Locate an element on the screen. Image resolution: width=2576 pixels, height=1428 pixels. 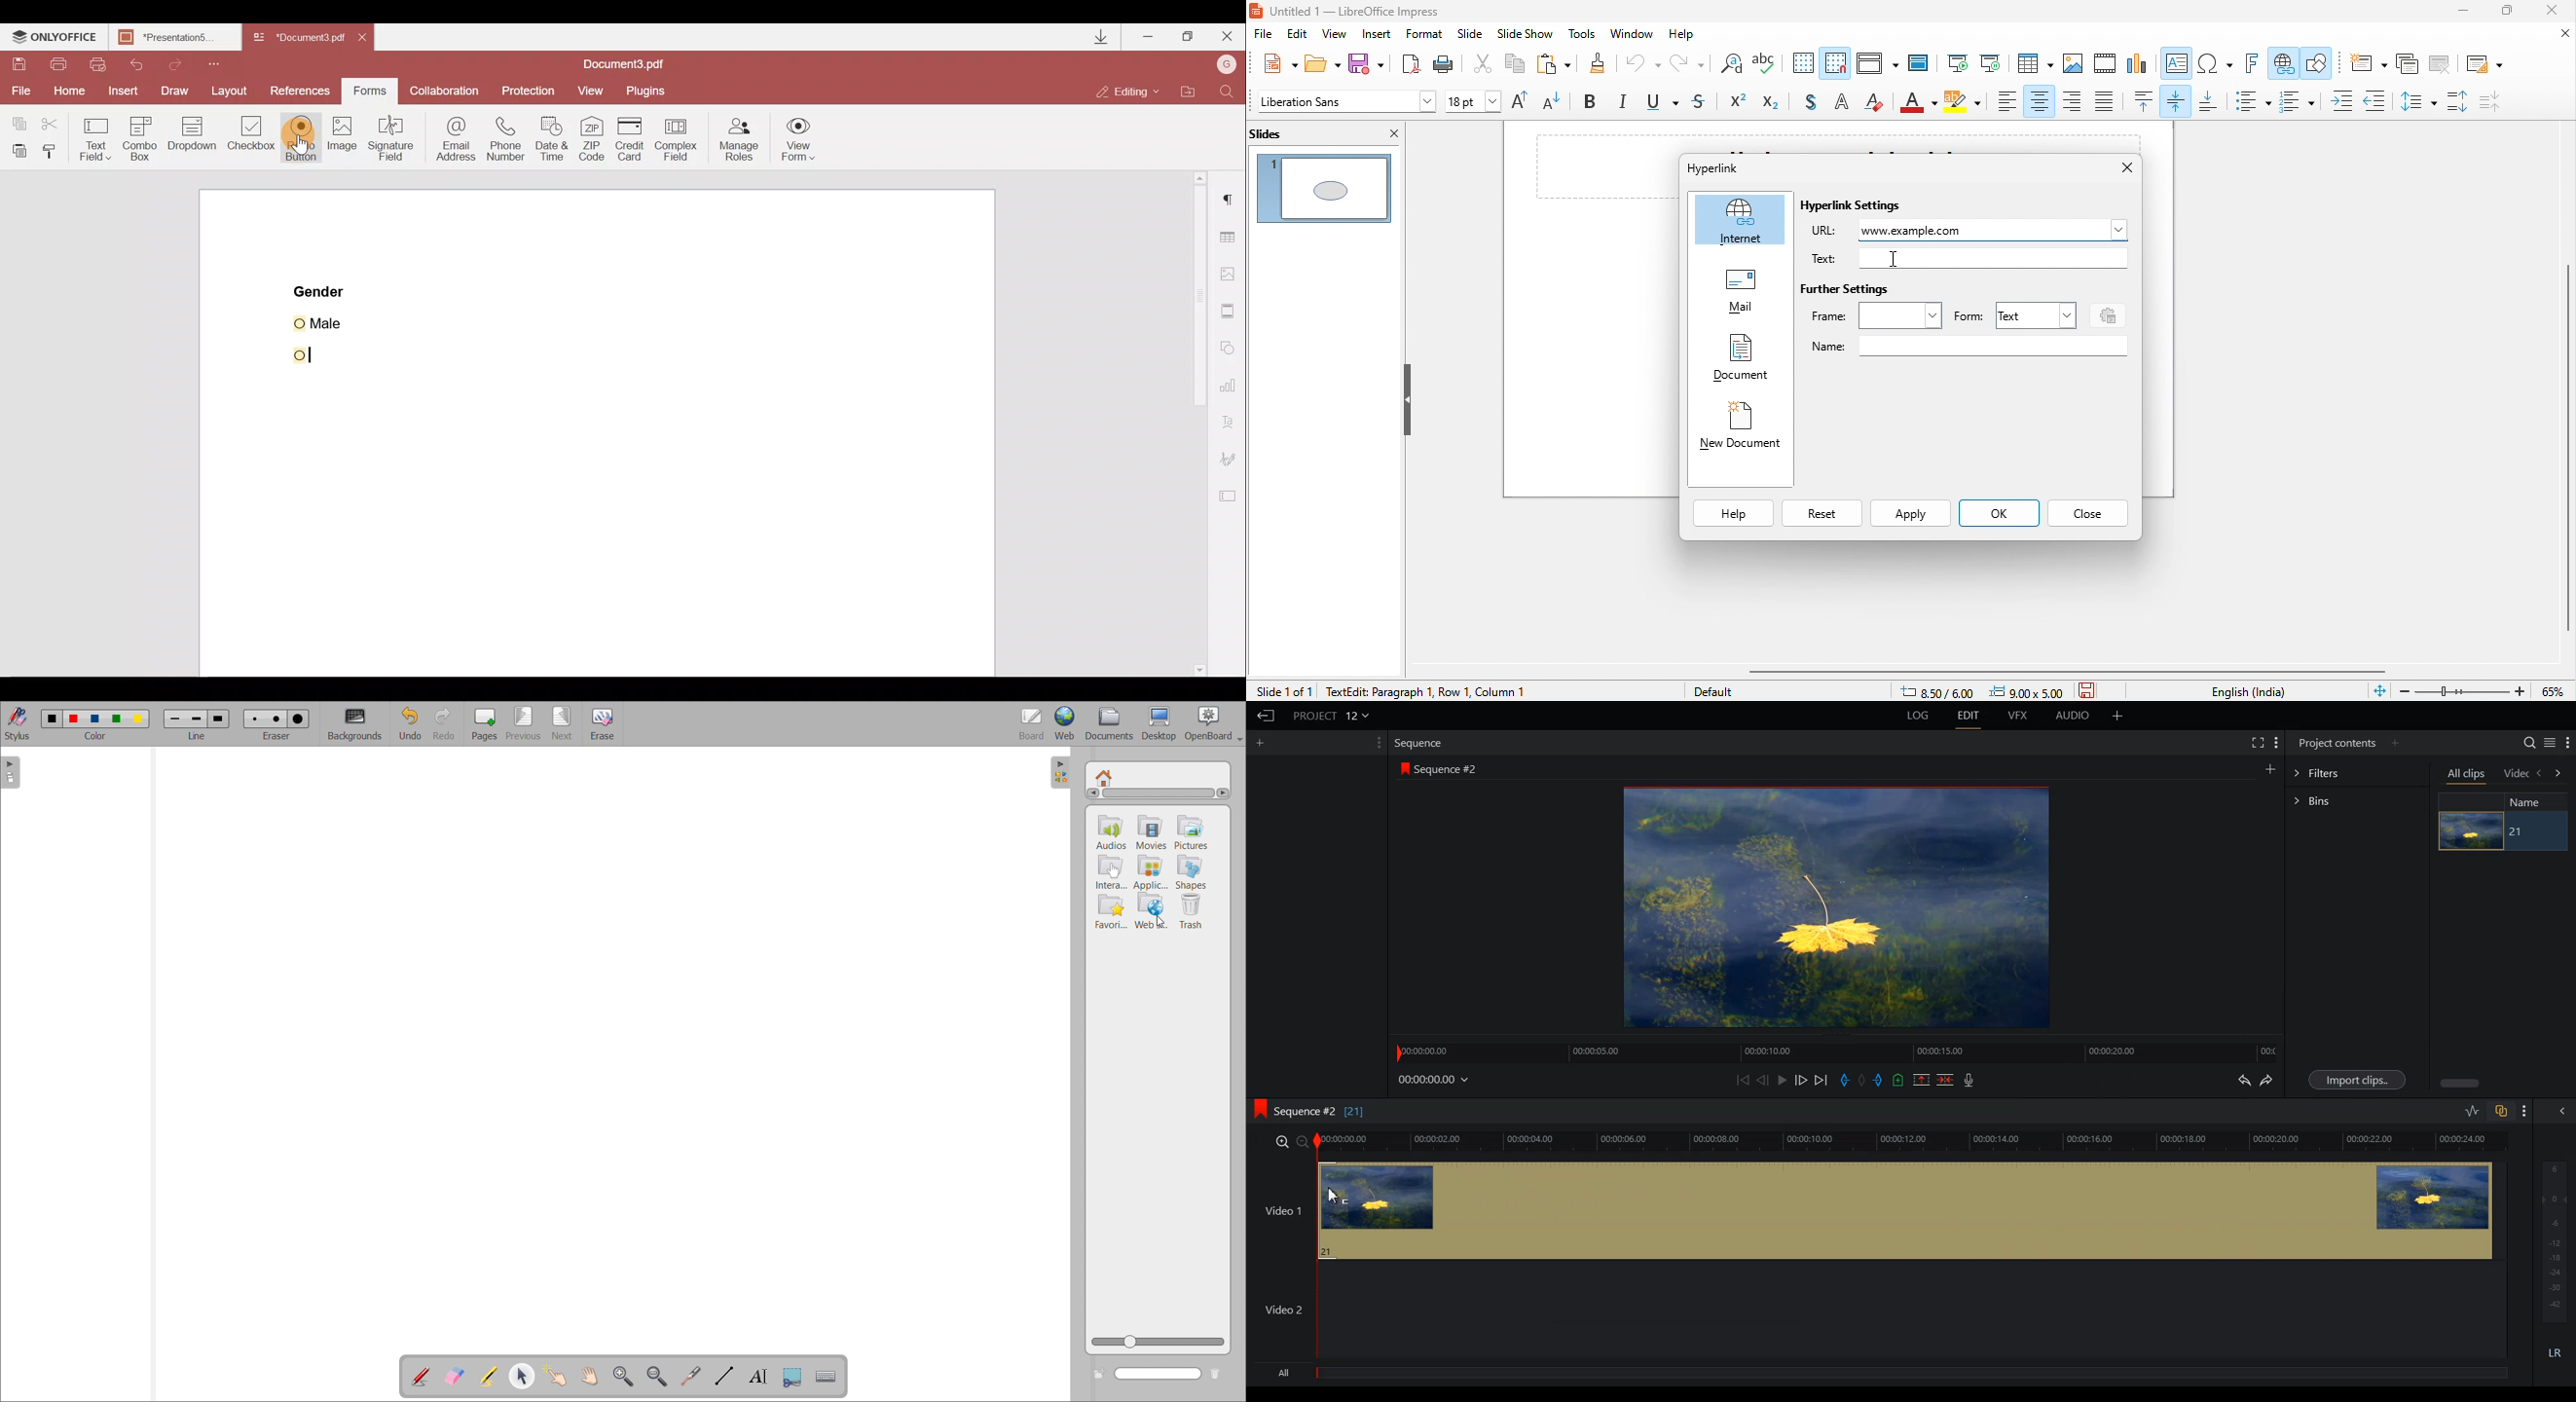
Paragraph settings is located at coordinates (1227, 205).